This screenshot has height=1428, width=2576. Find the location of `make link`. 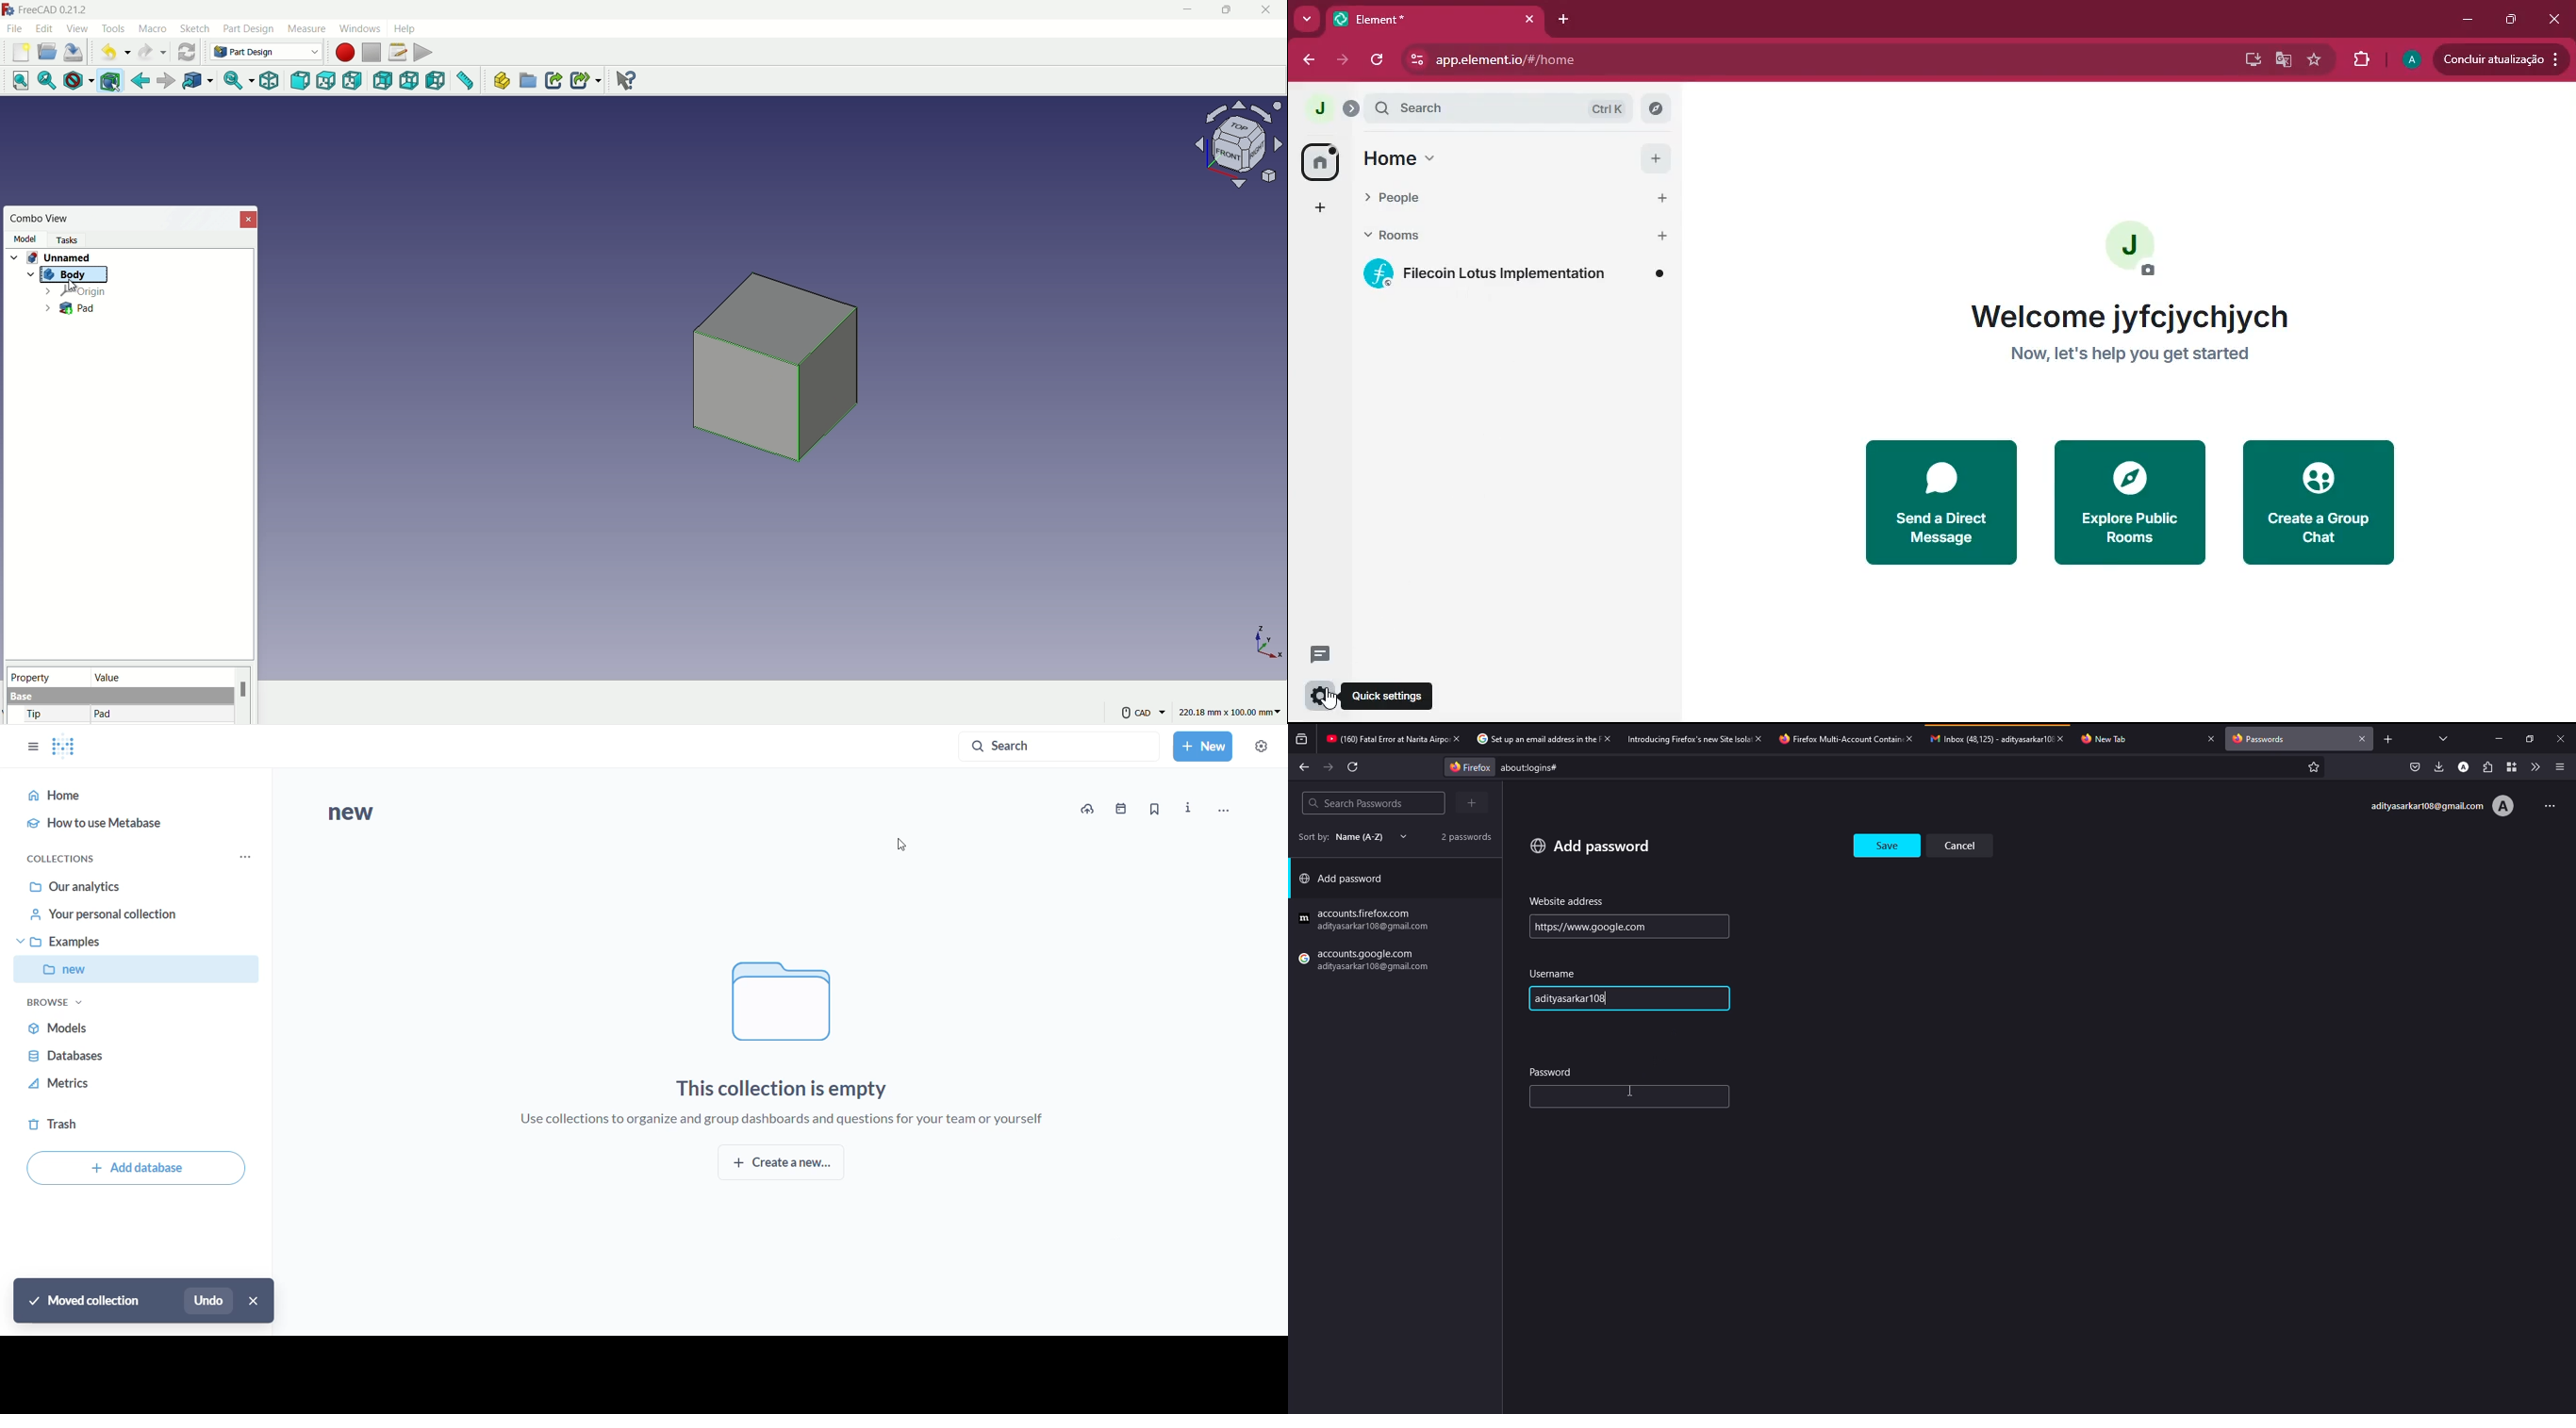

make link is located at coordinates (554, 82).